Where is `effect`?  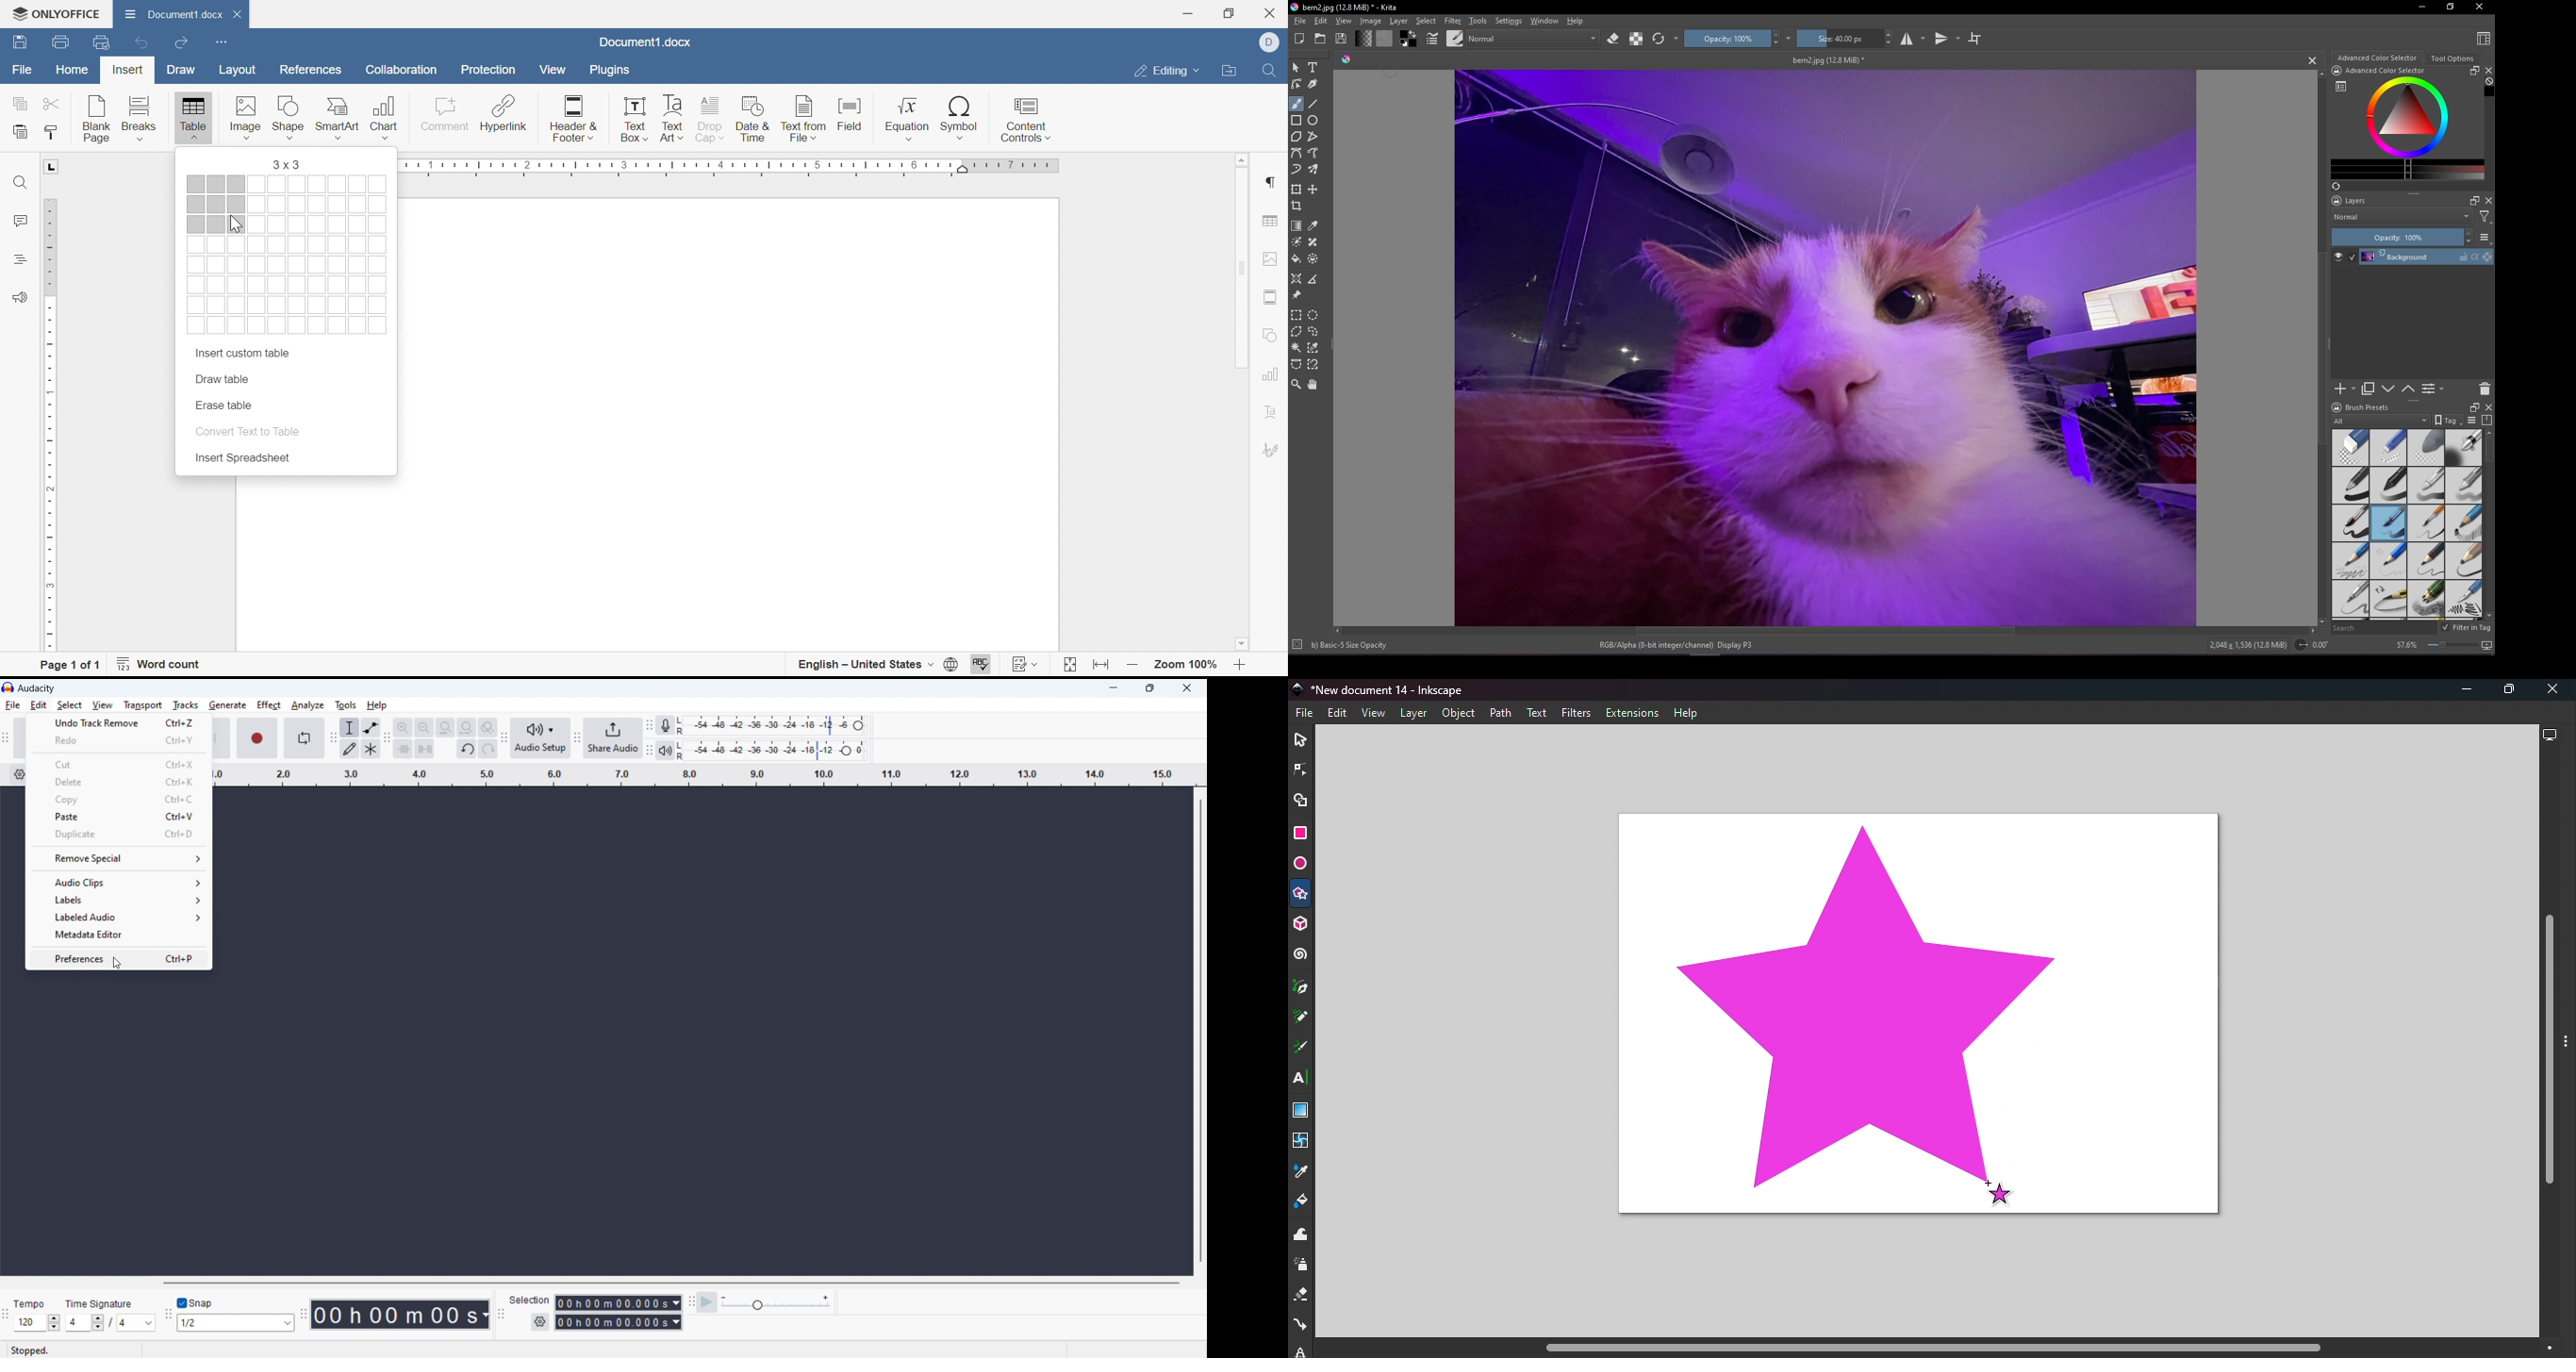 effect is located at coordinates (268, 705).